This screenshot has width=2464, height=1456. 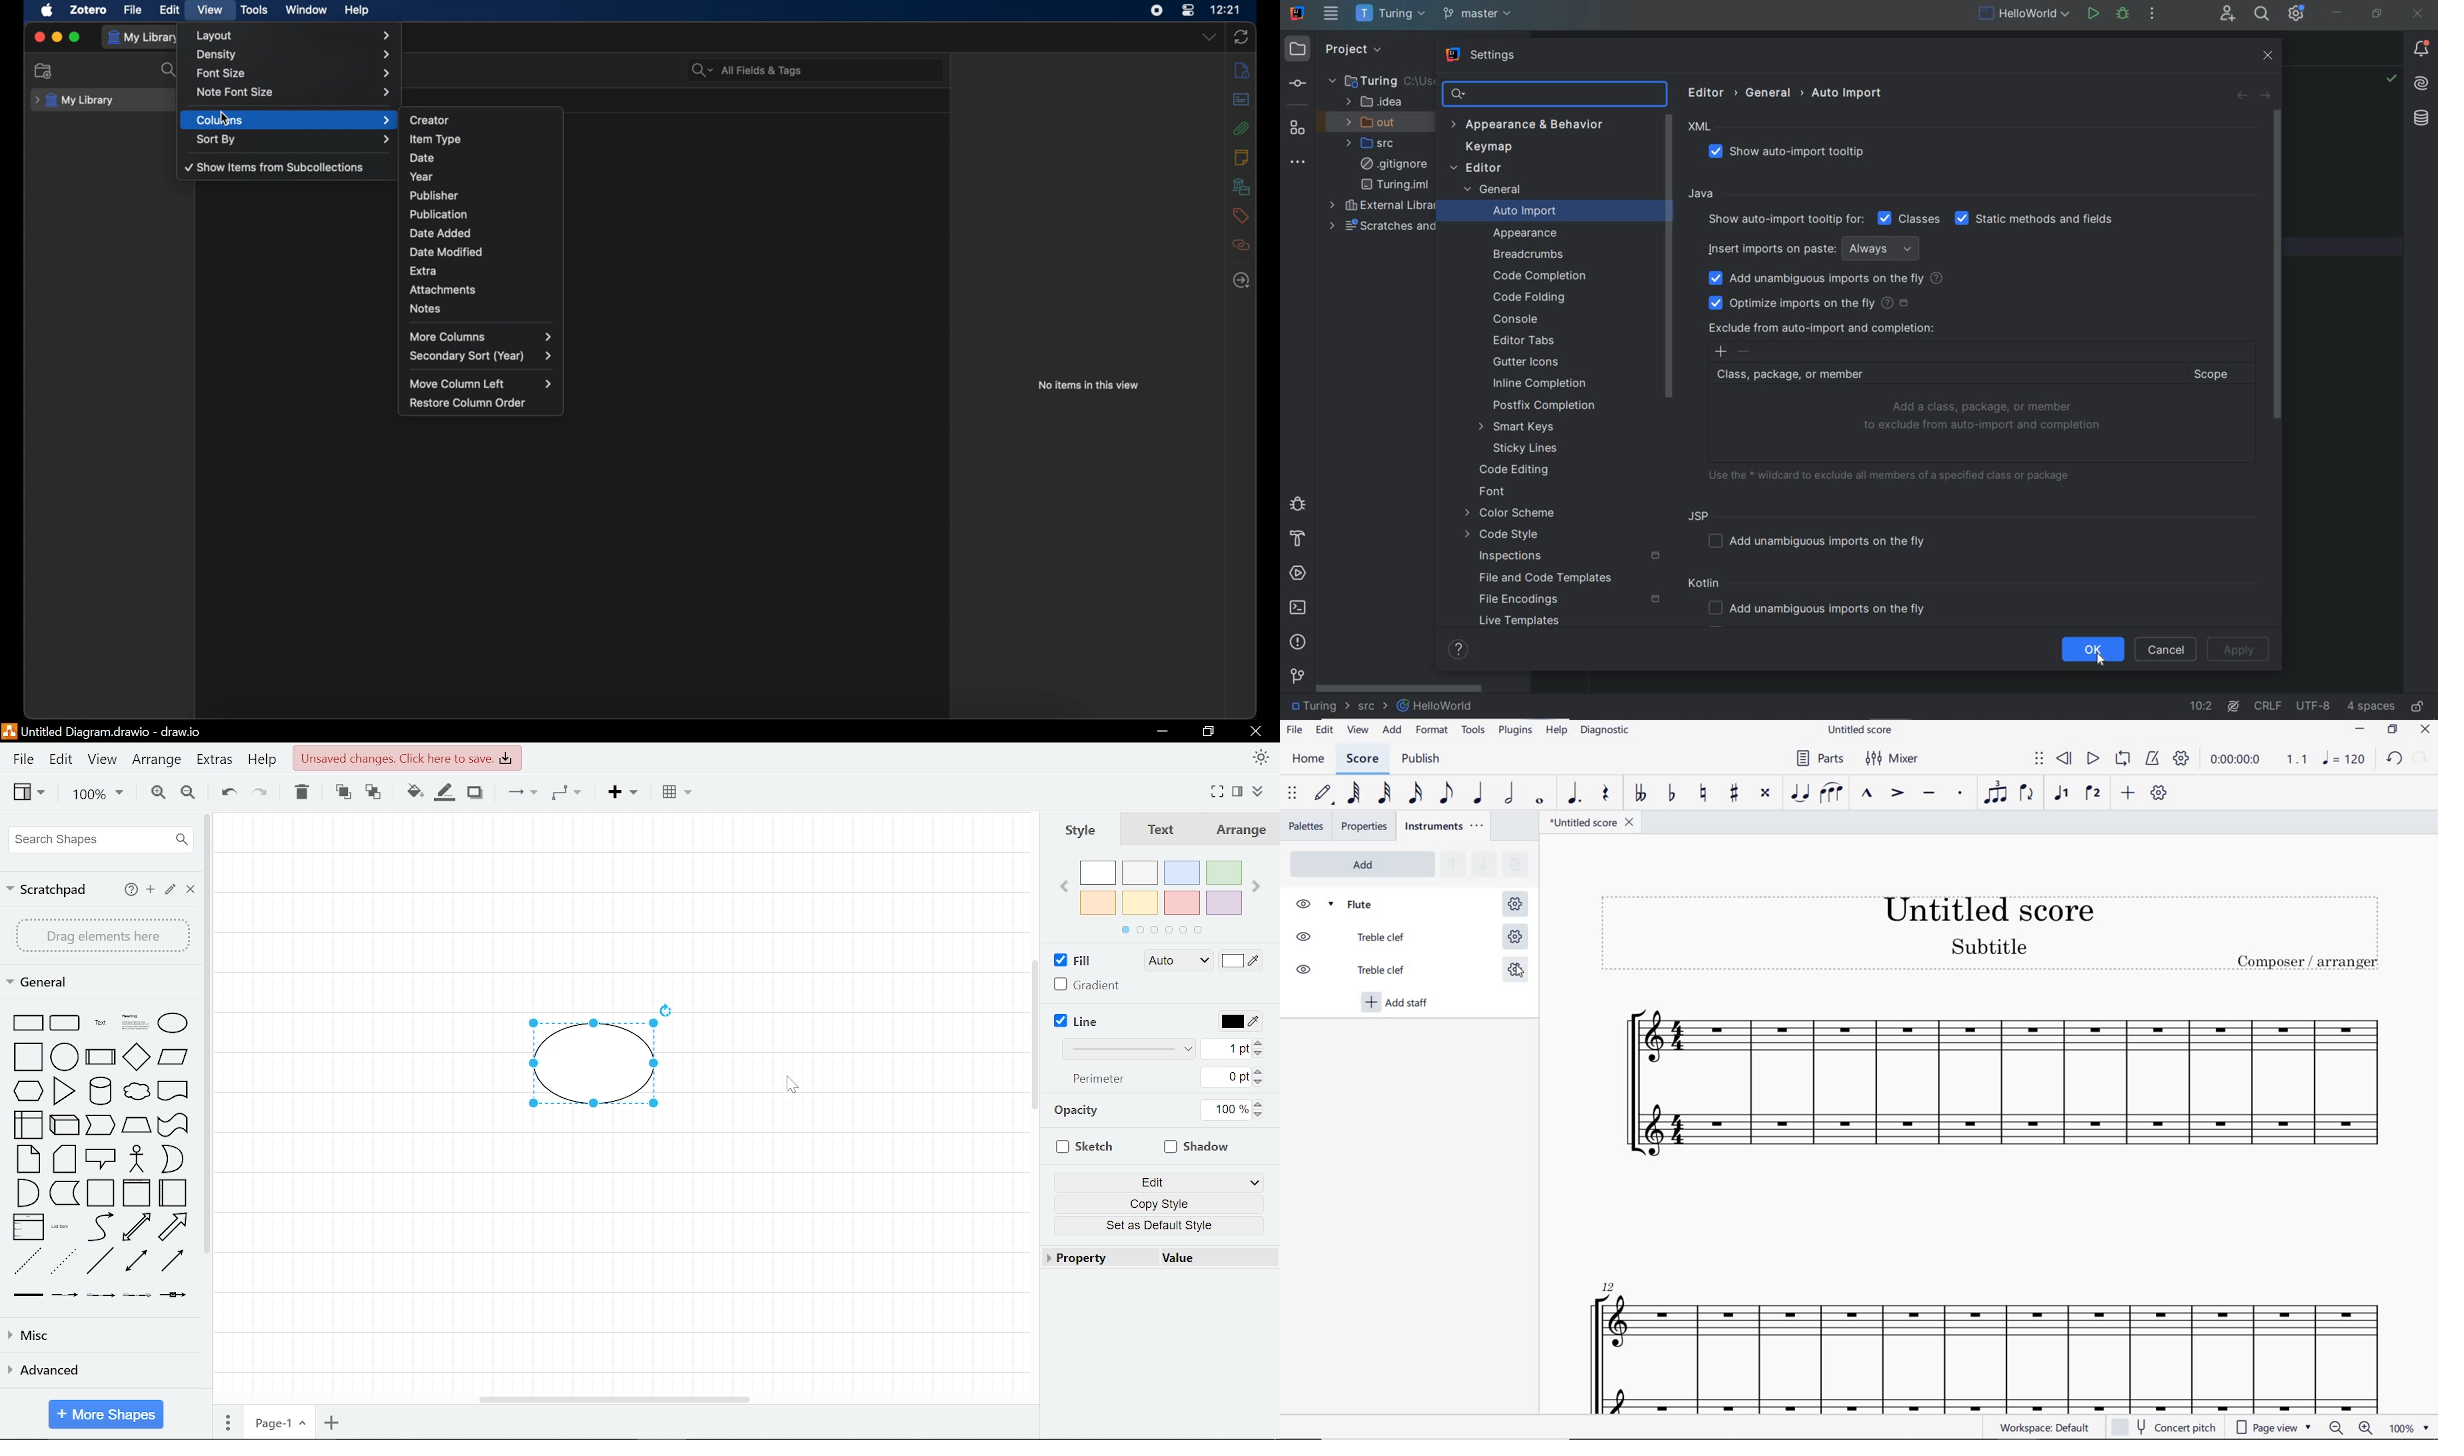 What do you see at coordinates (46, 984) in the screenshot?
I see `General ` at bounding box center [46, 984].